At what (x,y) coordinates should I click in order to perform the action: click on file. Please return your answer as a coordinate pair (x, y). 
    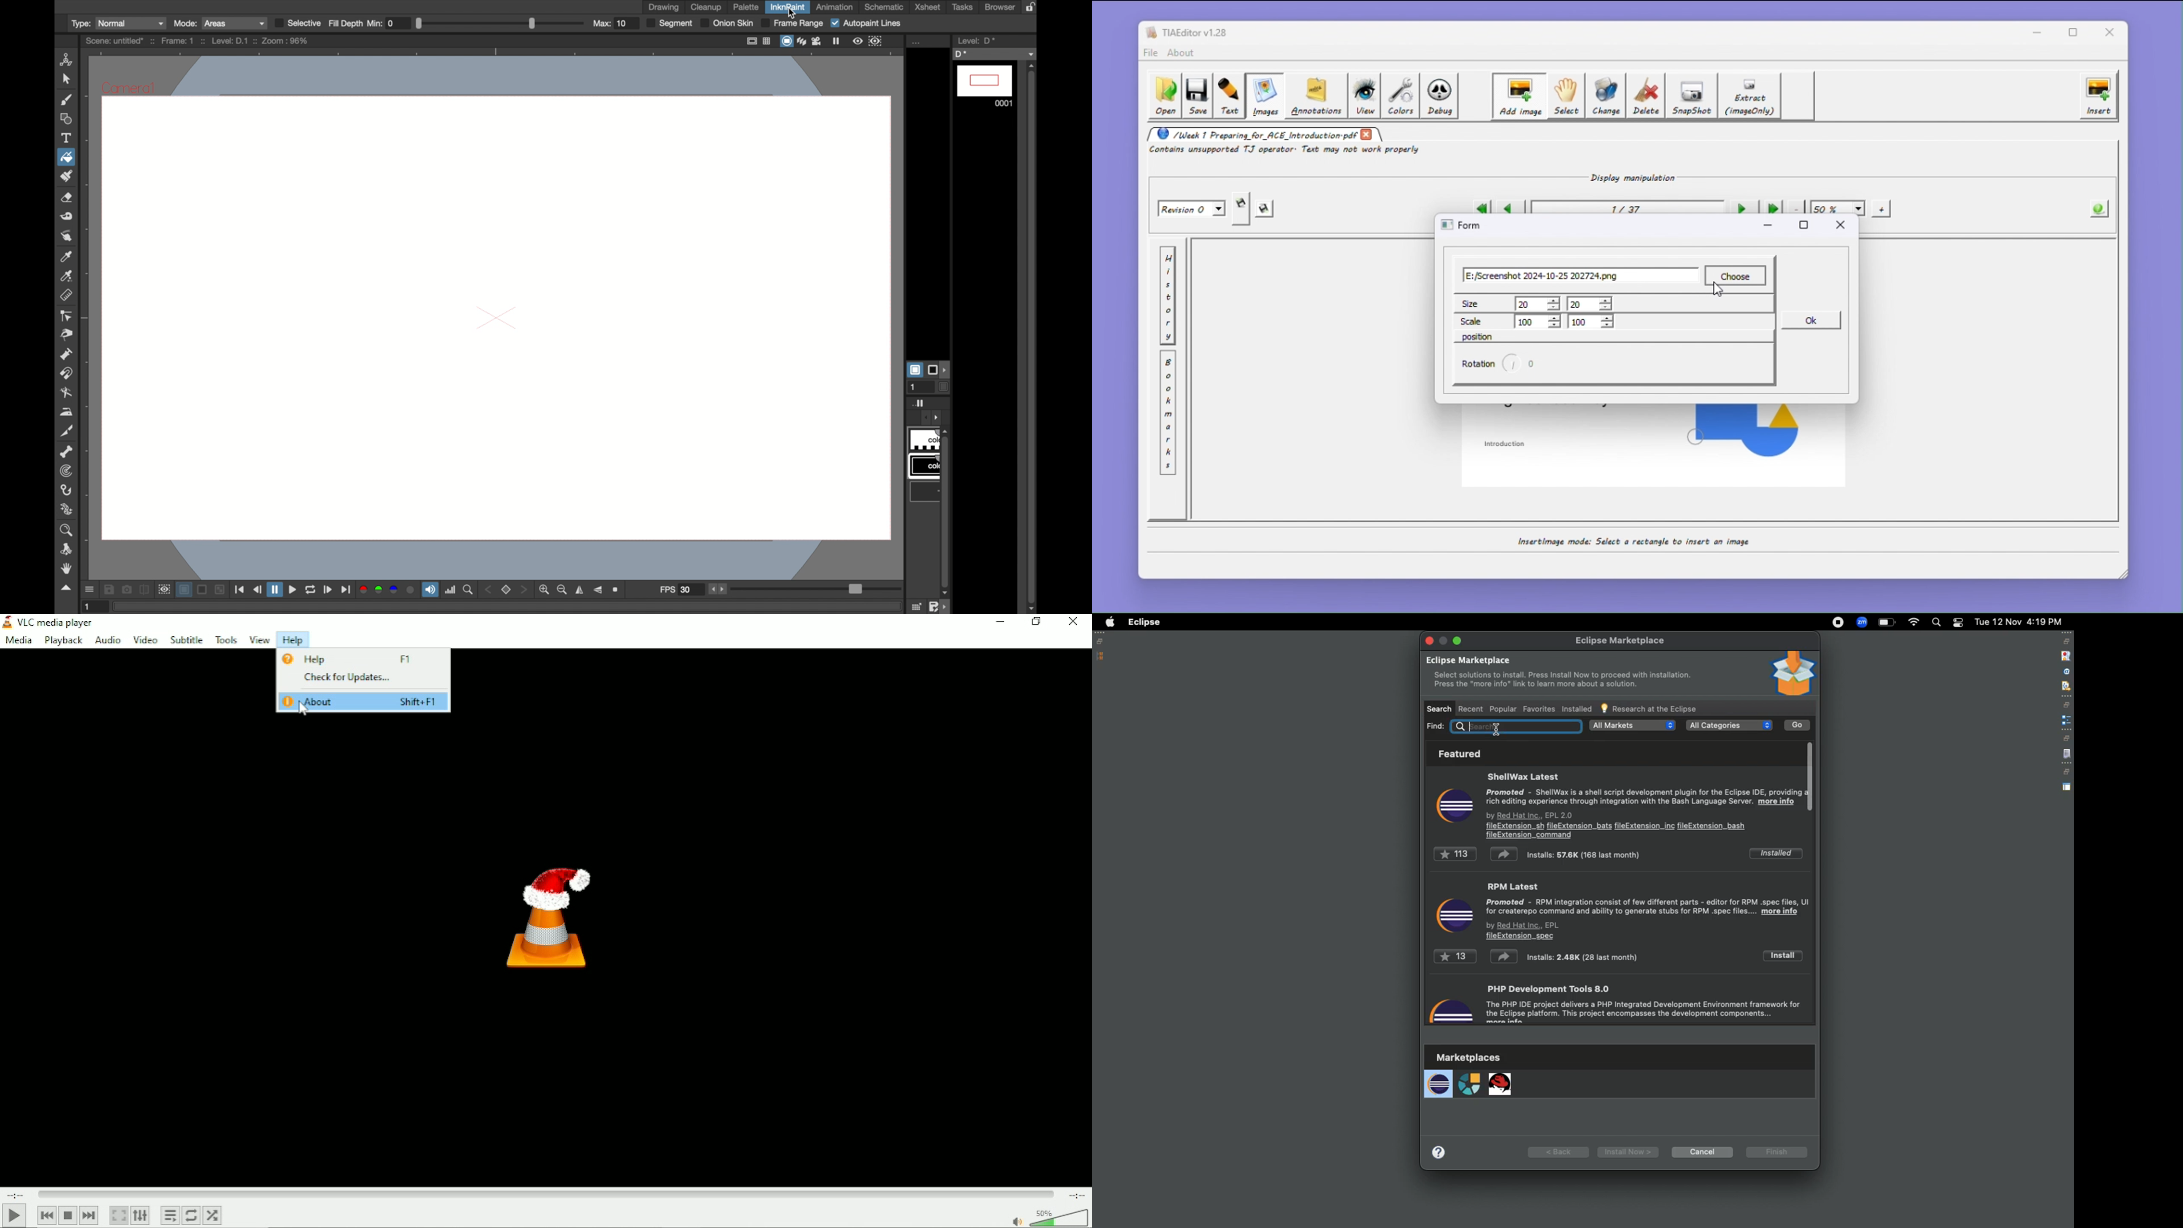
    Looking at the image, I should click on (2067, 755).